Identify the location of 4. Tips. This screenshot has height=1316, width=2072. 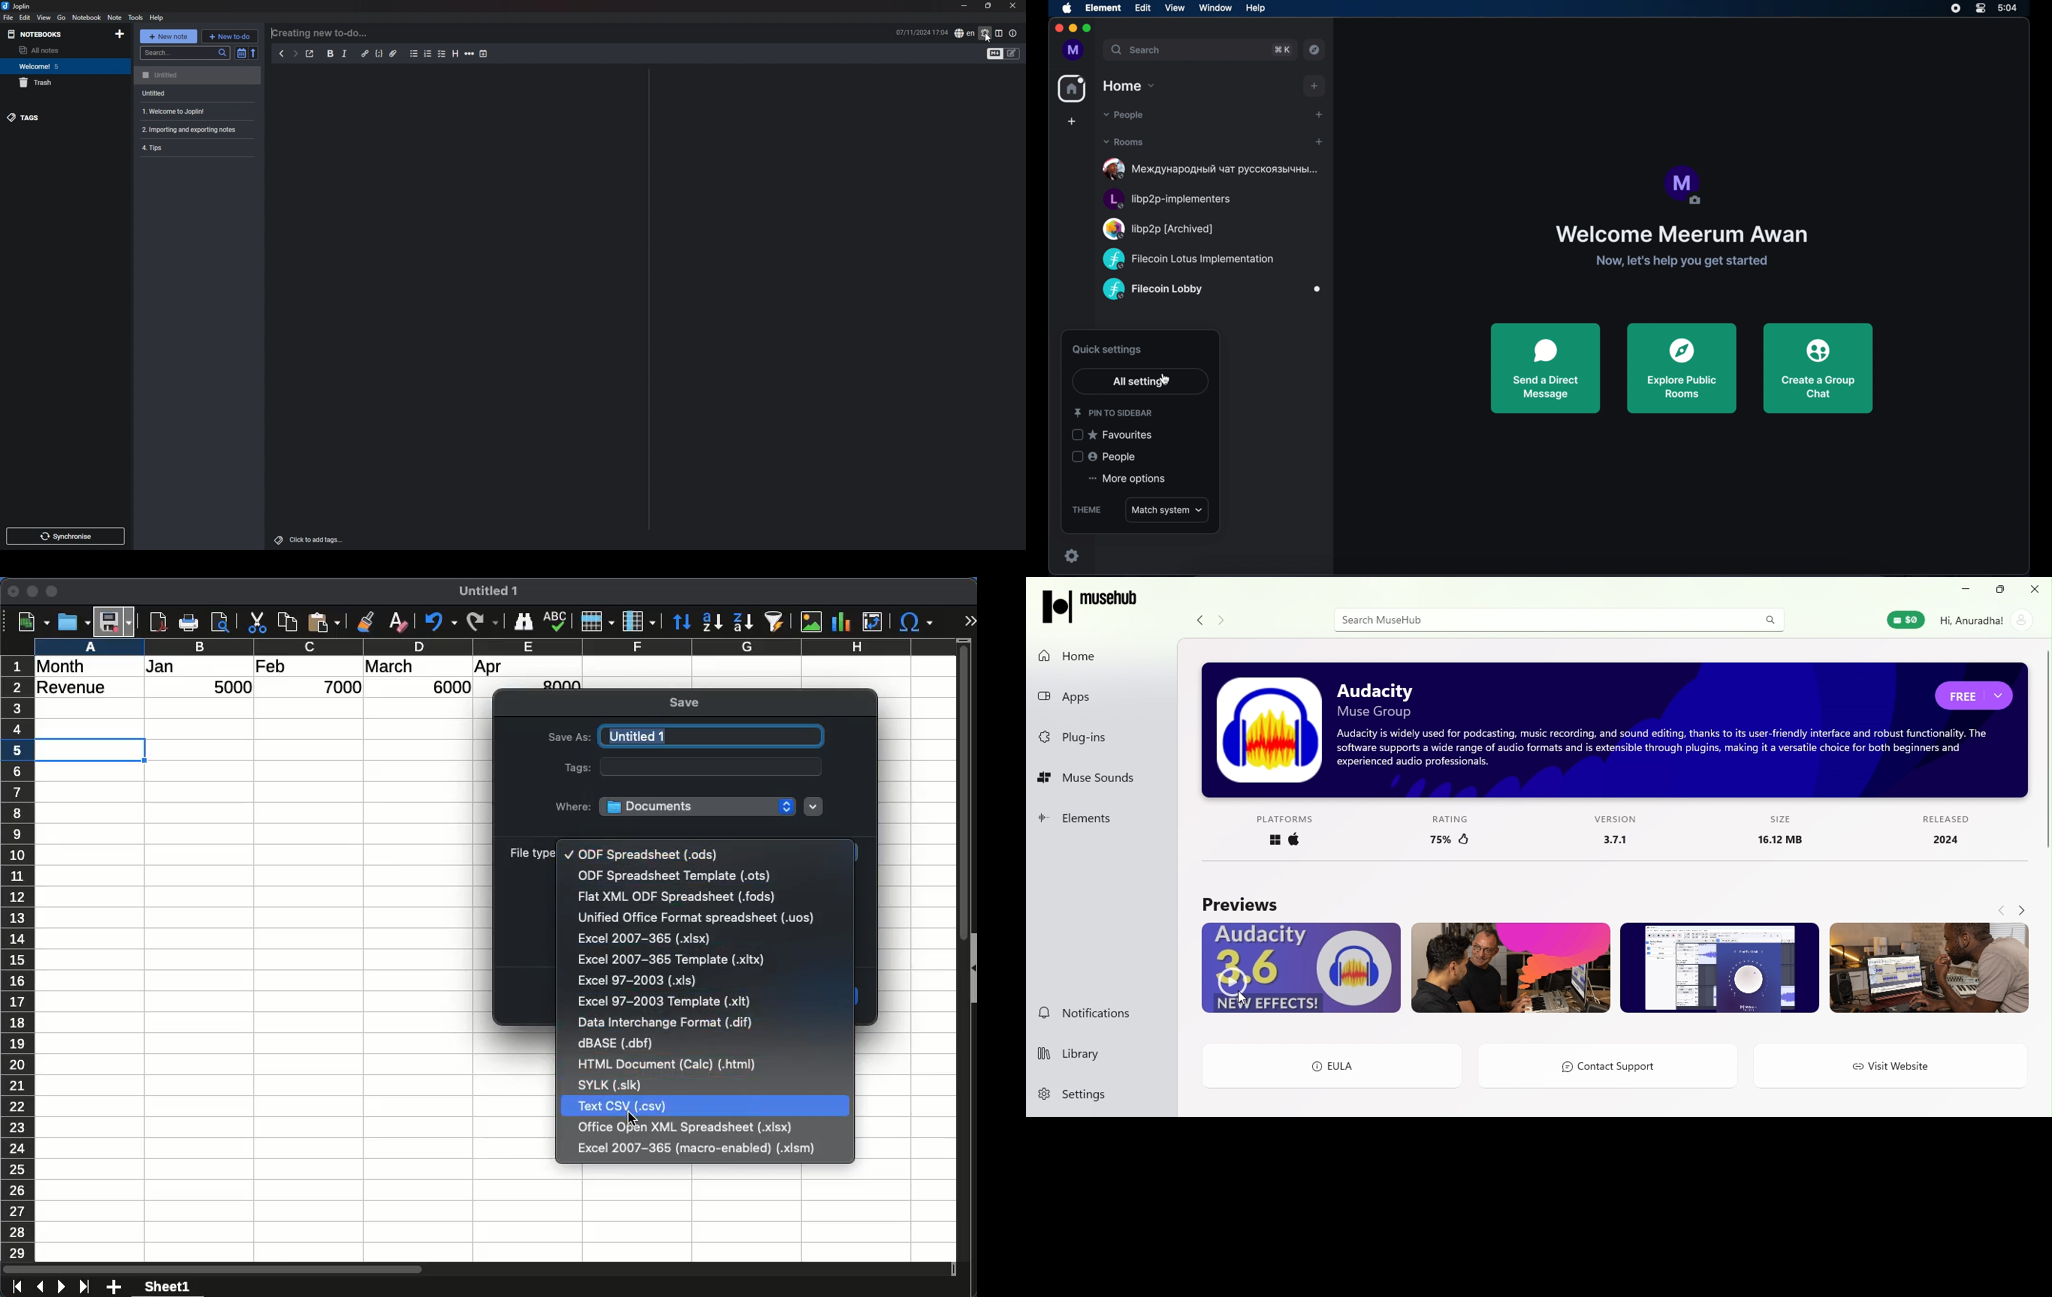
(186, 149).